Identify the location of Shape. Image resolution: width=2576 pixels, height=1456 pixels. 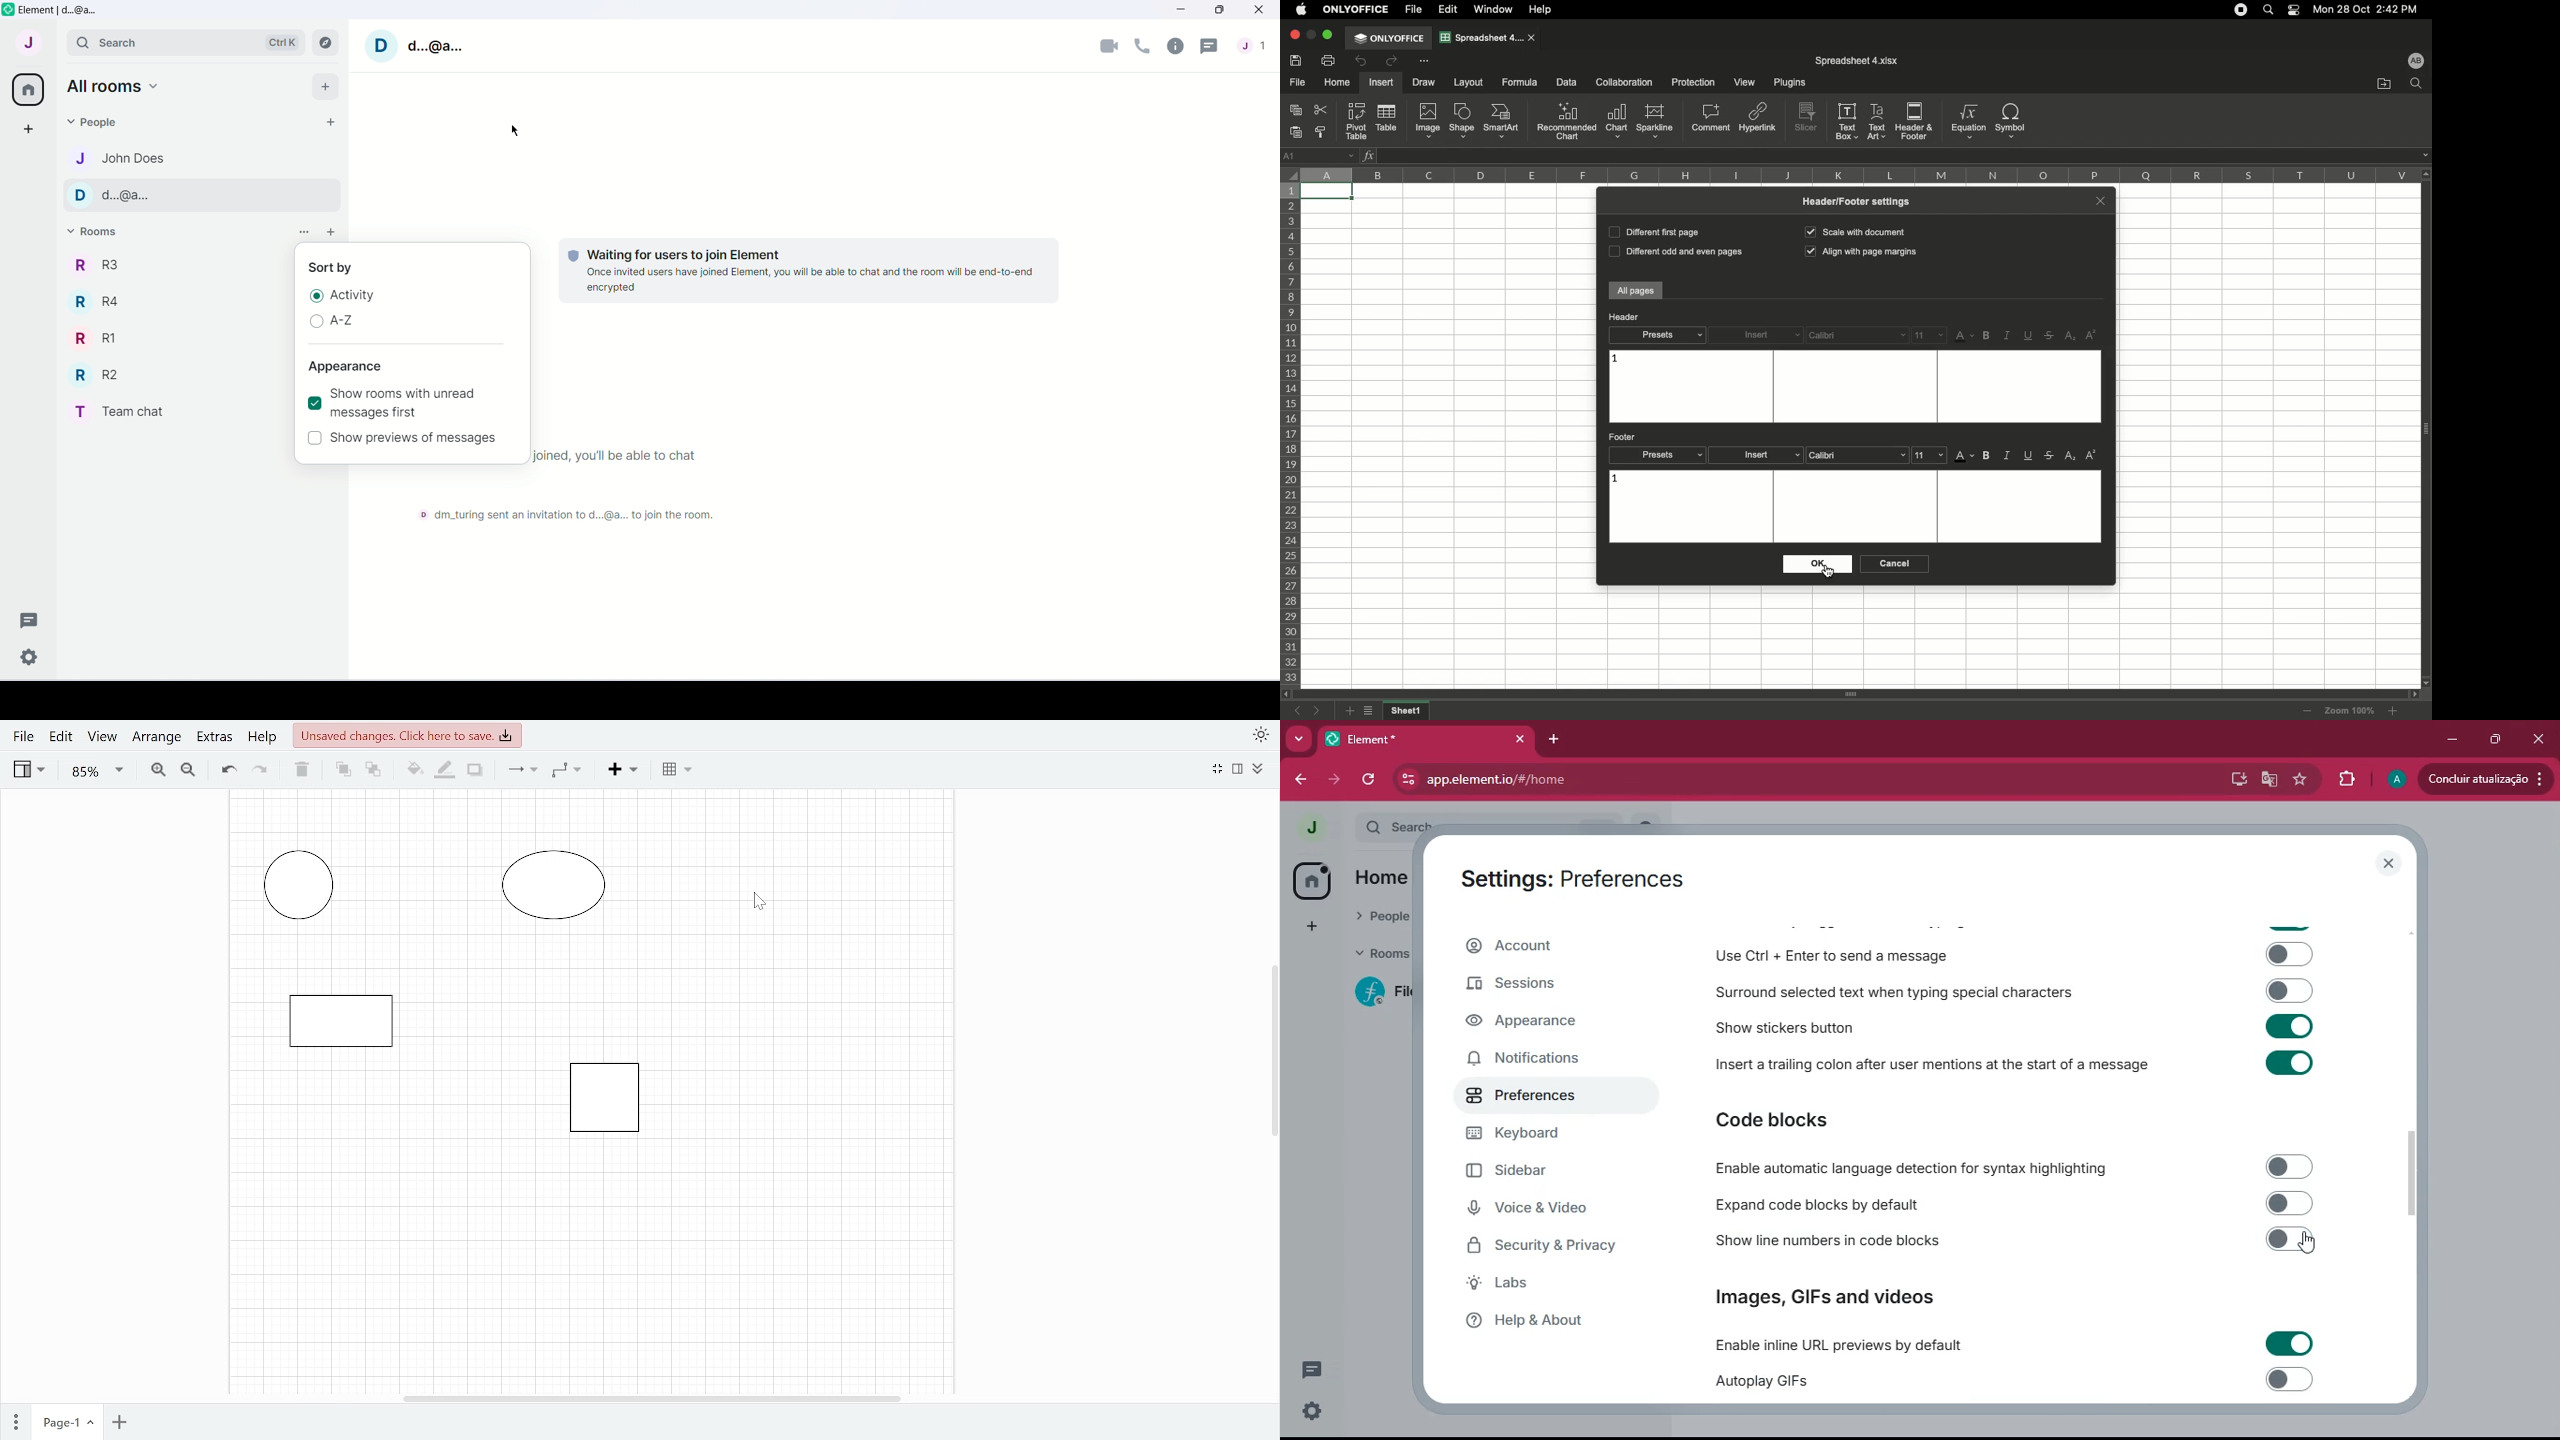
(1462, 122).